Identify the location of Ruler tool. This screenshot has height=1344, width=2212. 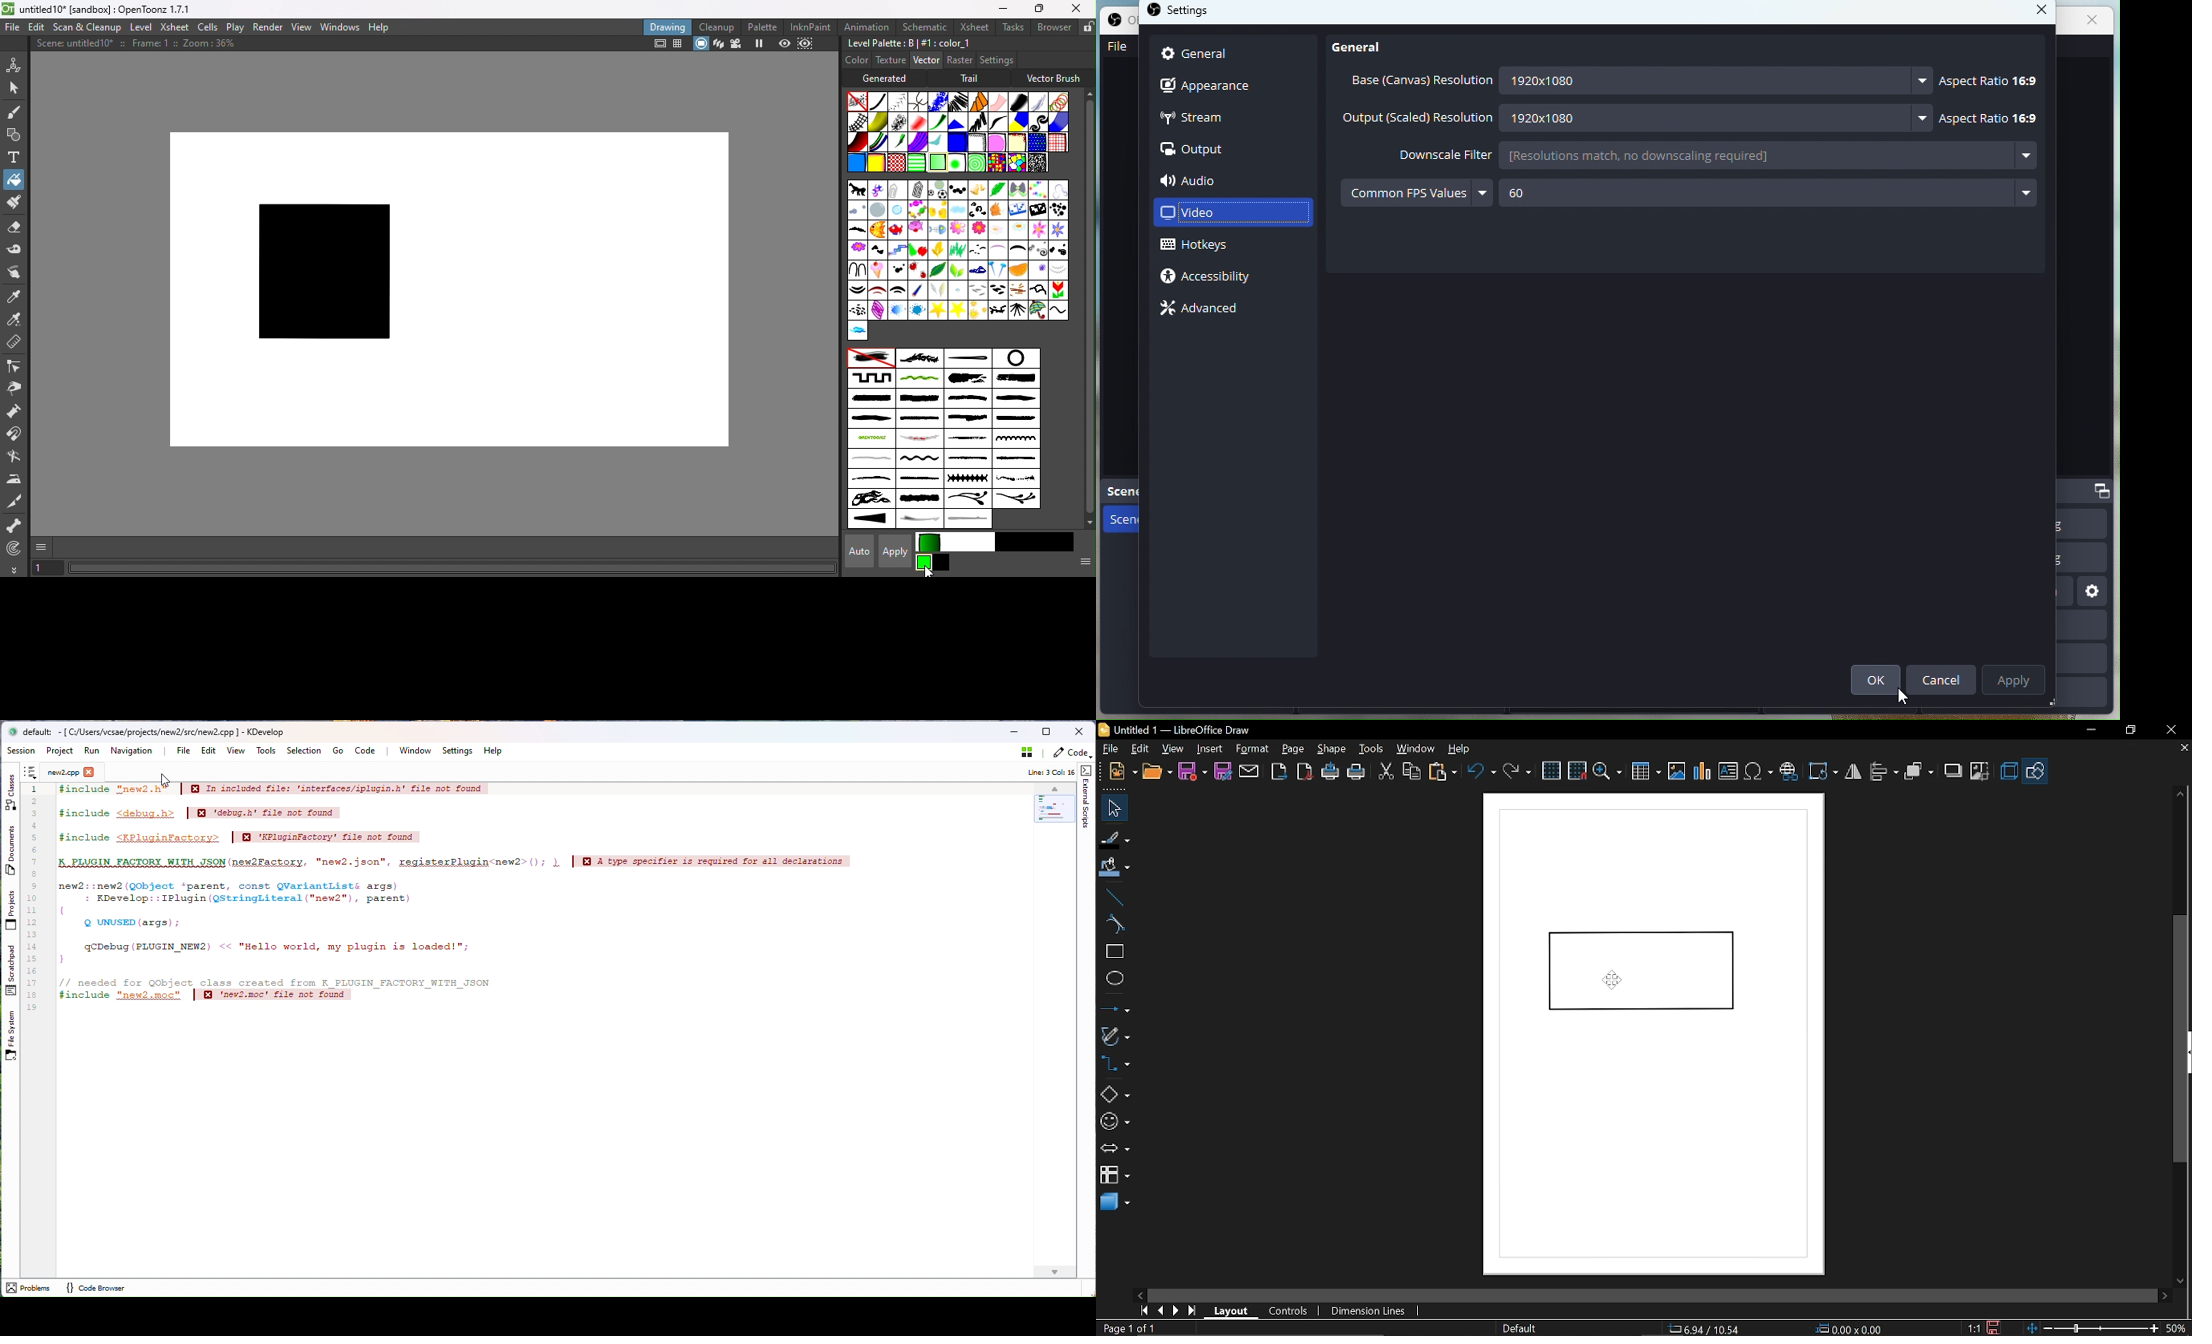
(14, 344).